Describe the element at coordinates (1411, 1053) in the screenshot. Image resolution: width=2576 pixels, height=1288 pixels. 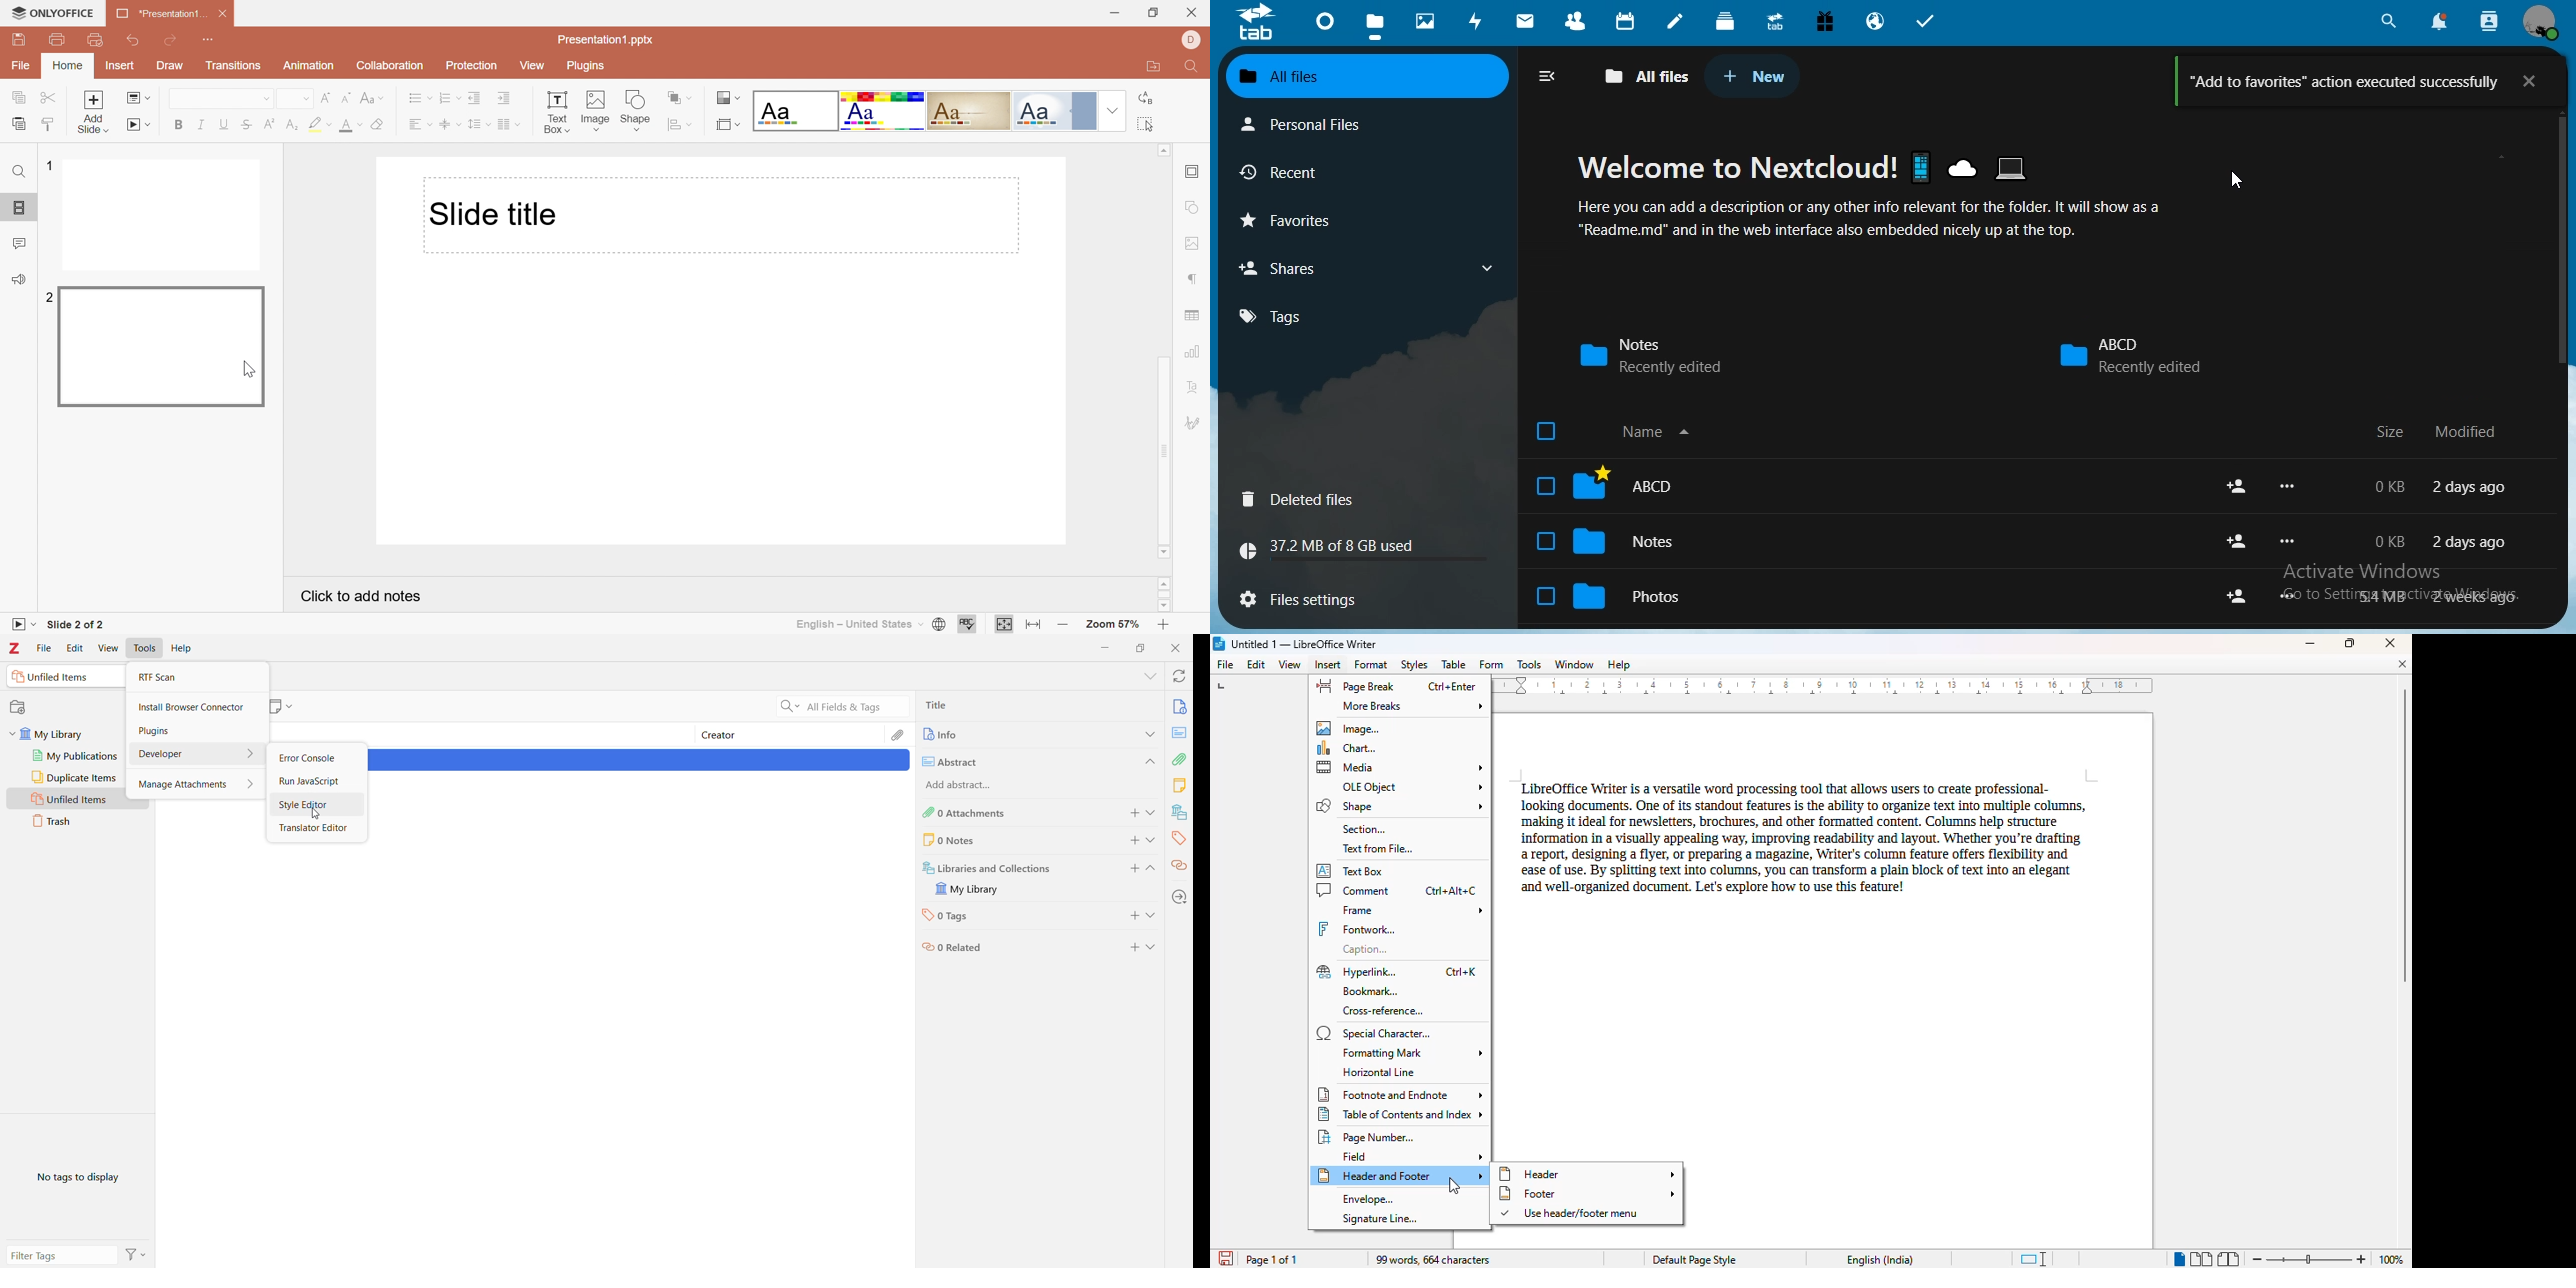
I see `formatting mark` at that location.